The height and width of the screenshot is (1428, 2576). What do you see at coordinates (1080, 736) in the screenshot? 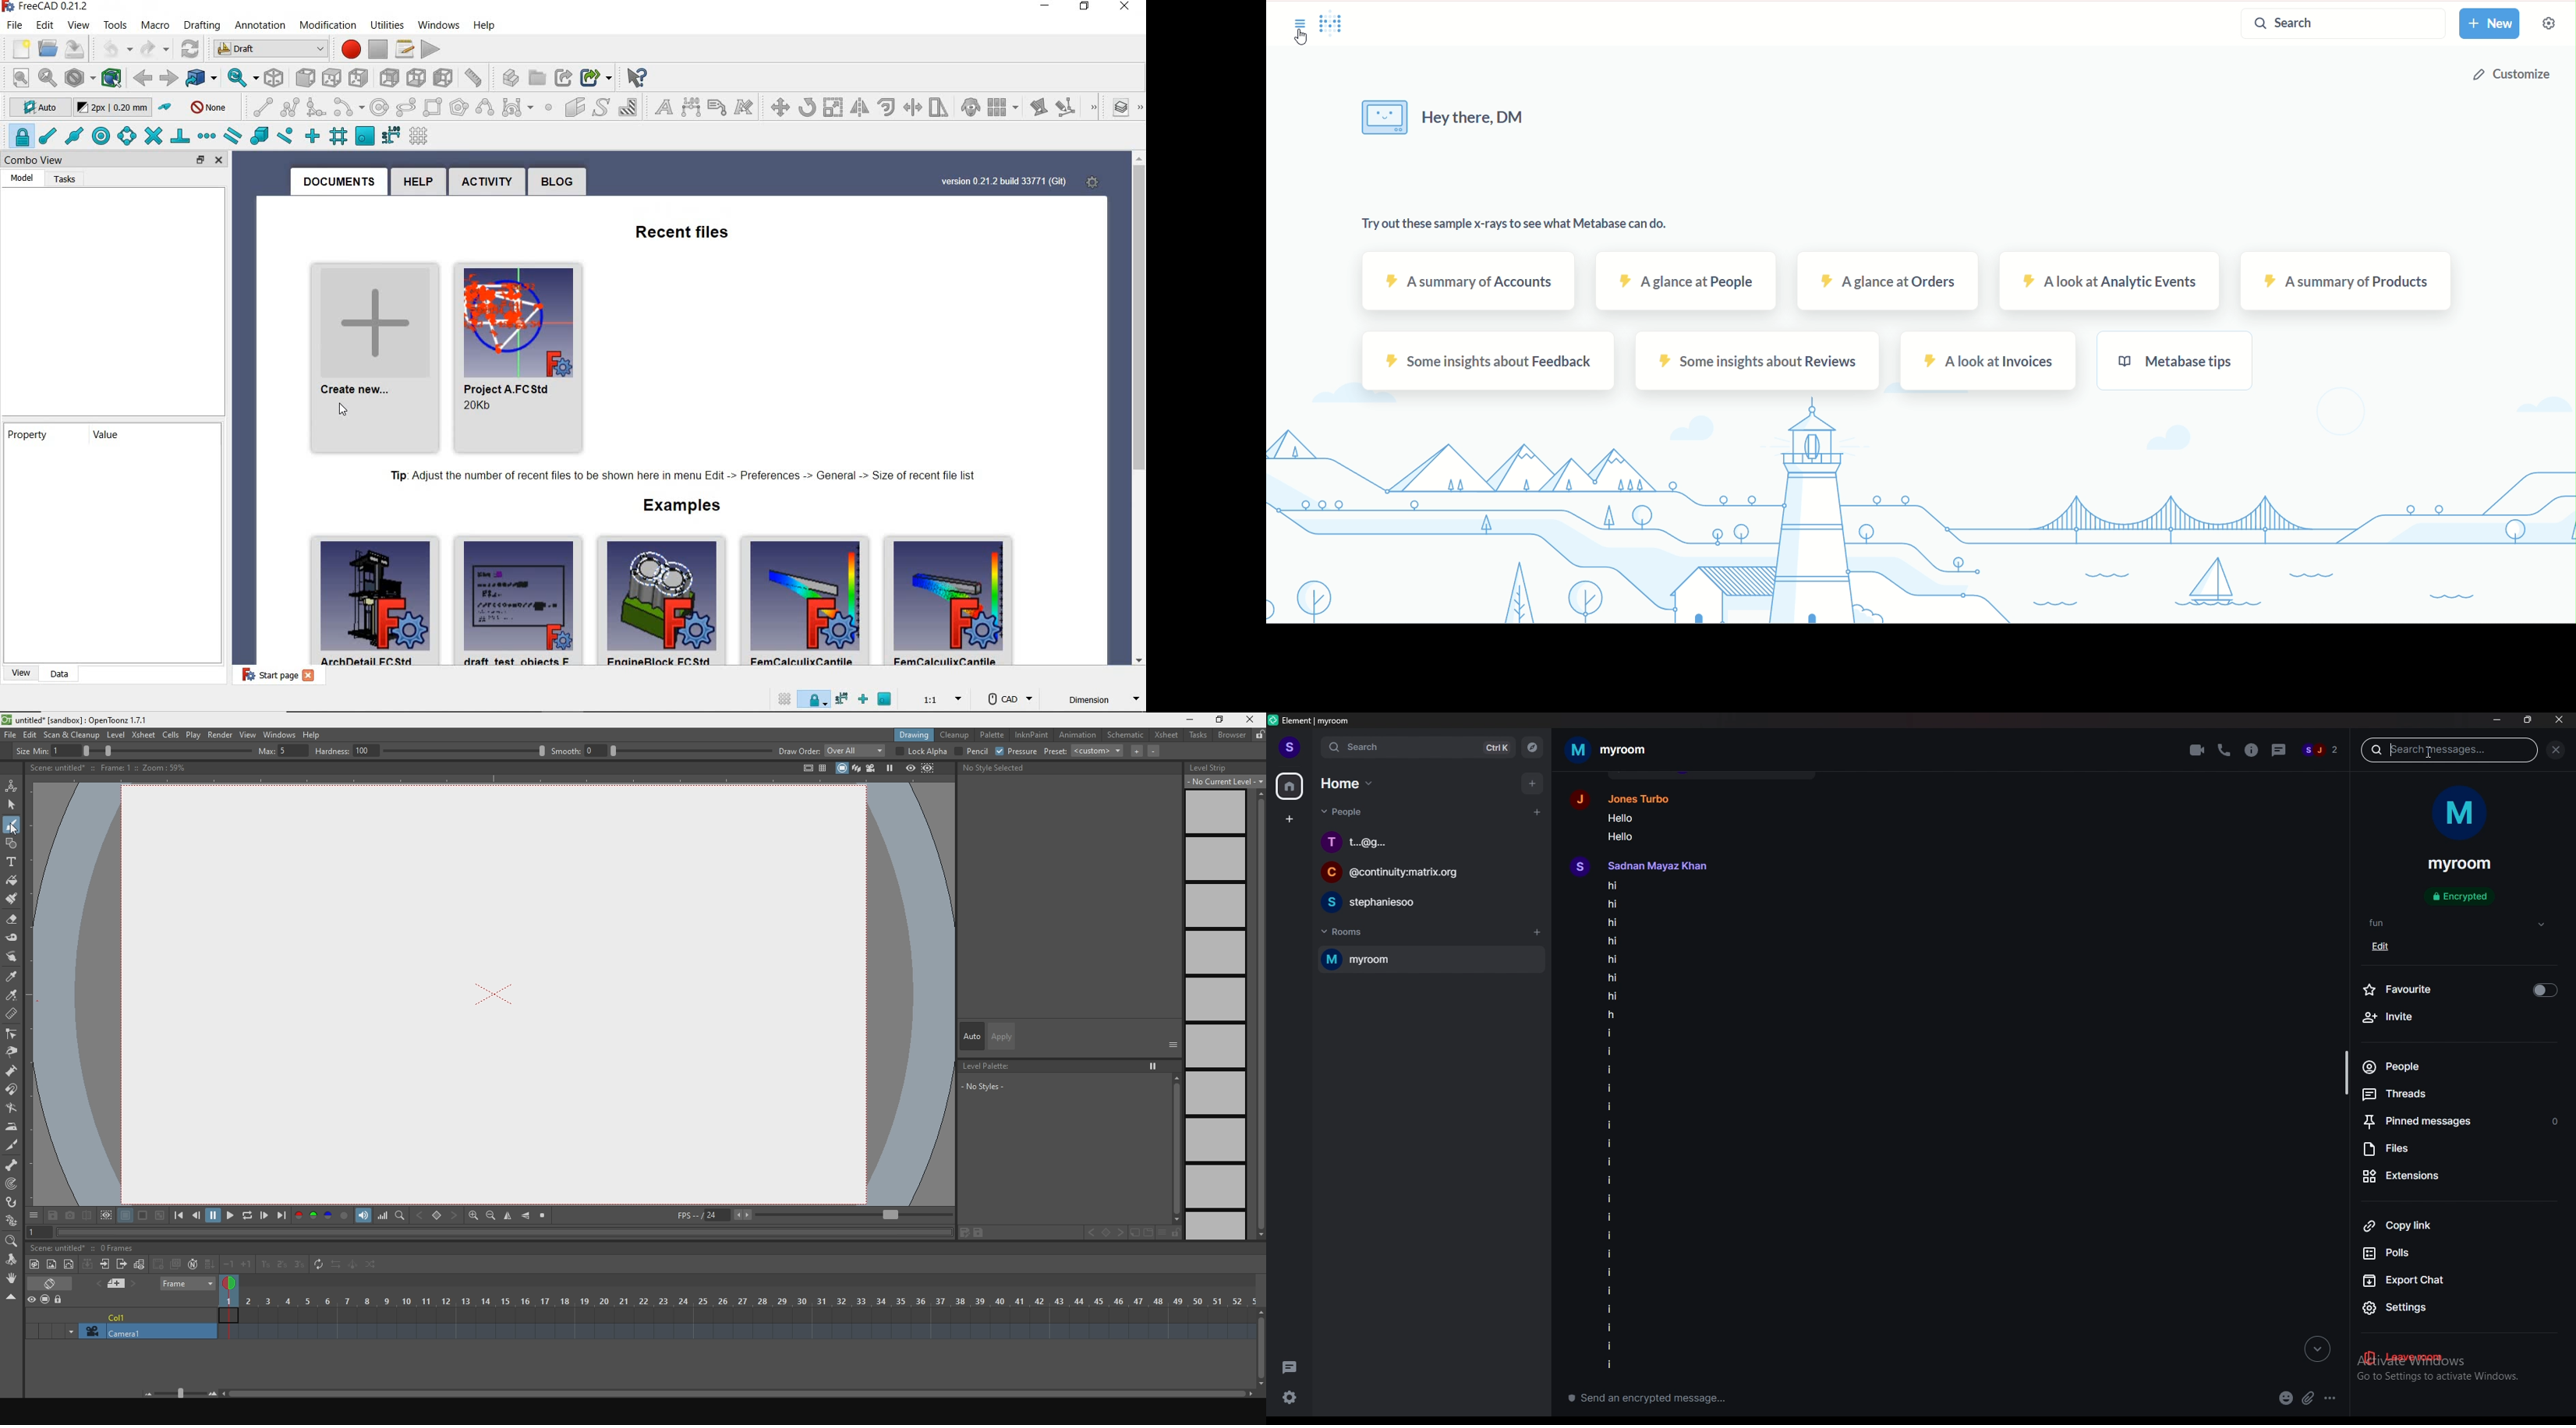
I see `animation` at bounding box center [1080, 736].